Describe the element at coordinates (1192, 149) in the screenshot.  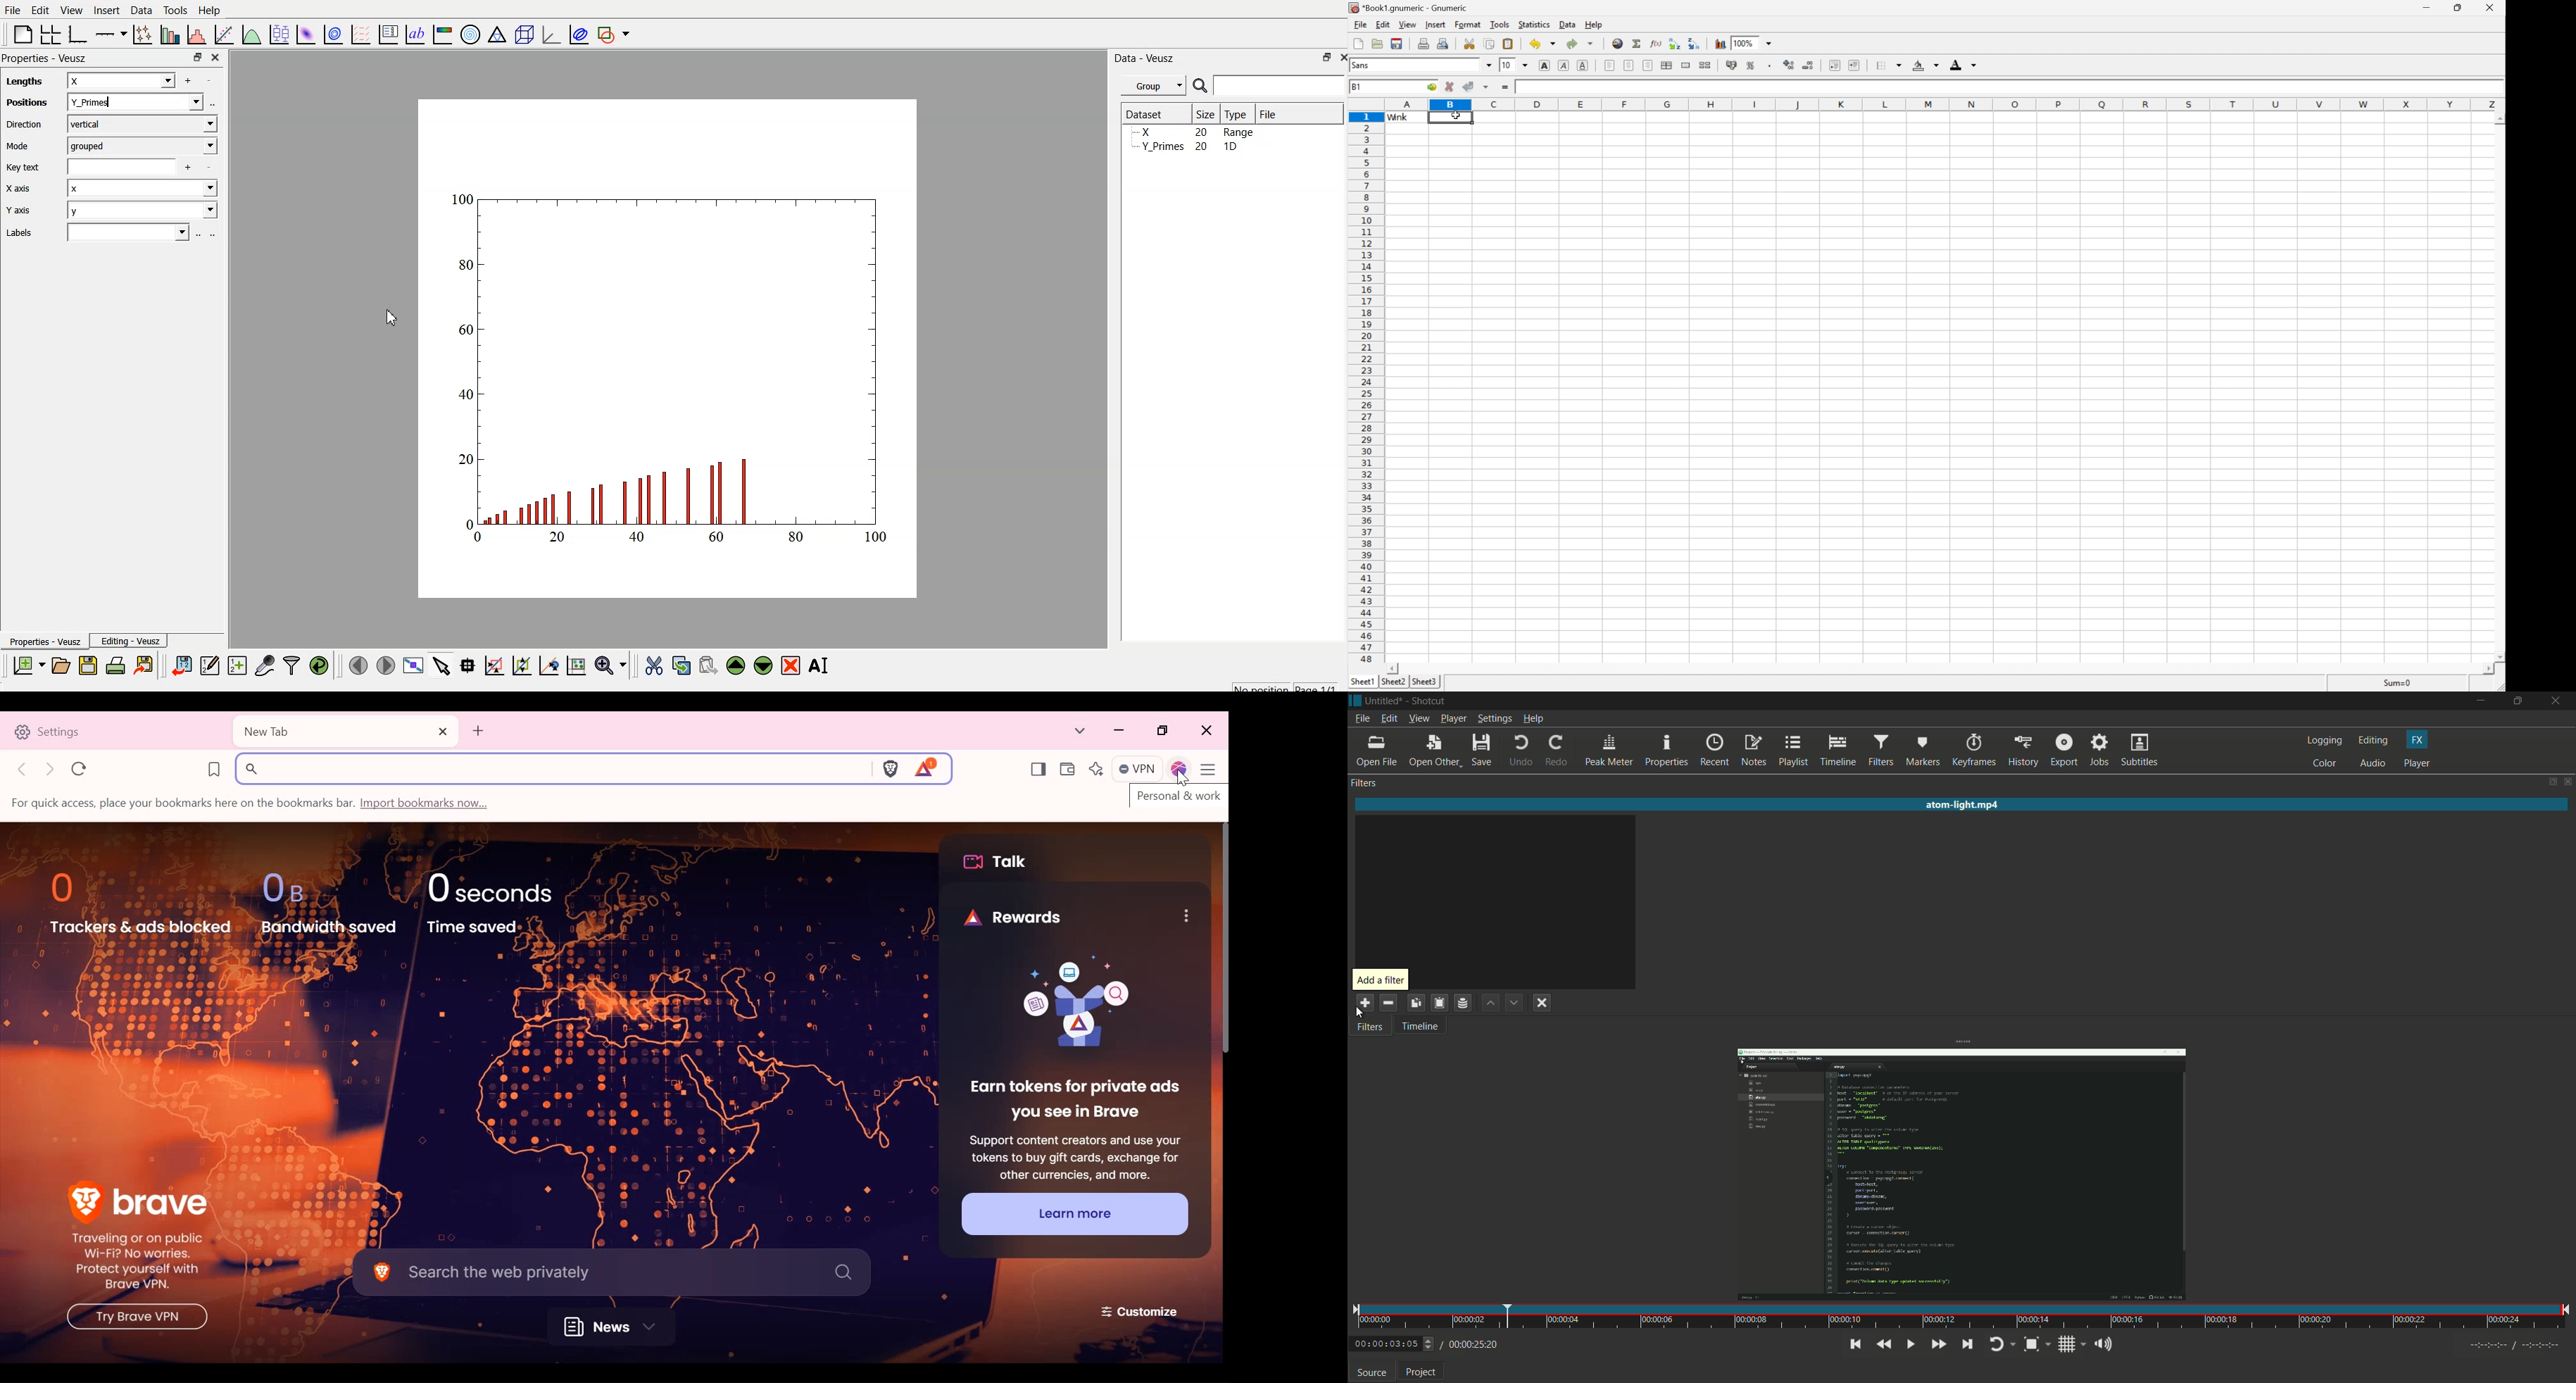
I see `y planes... 20 10` at that location.